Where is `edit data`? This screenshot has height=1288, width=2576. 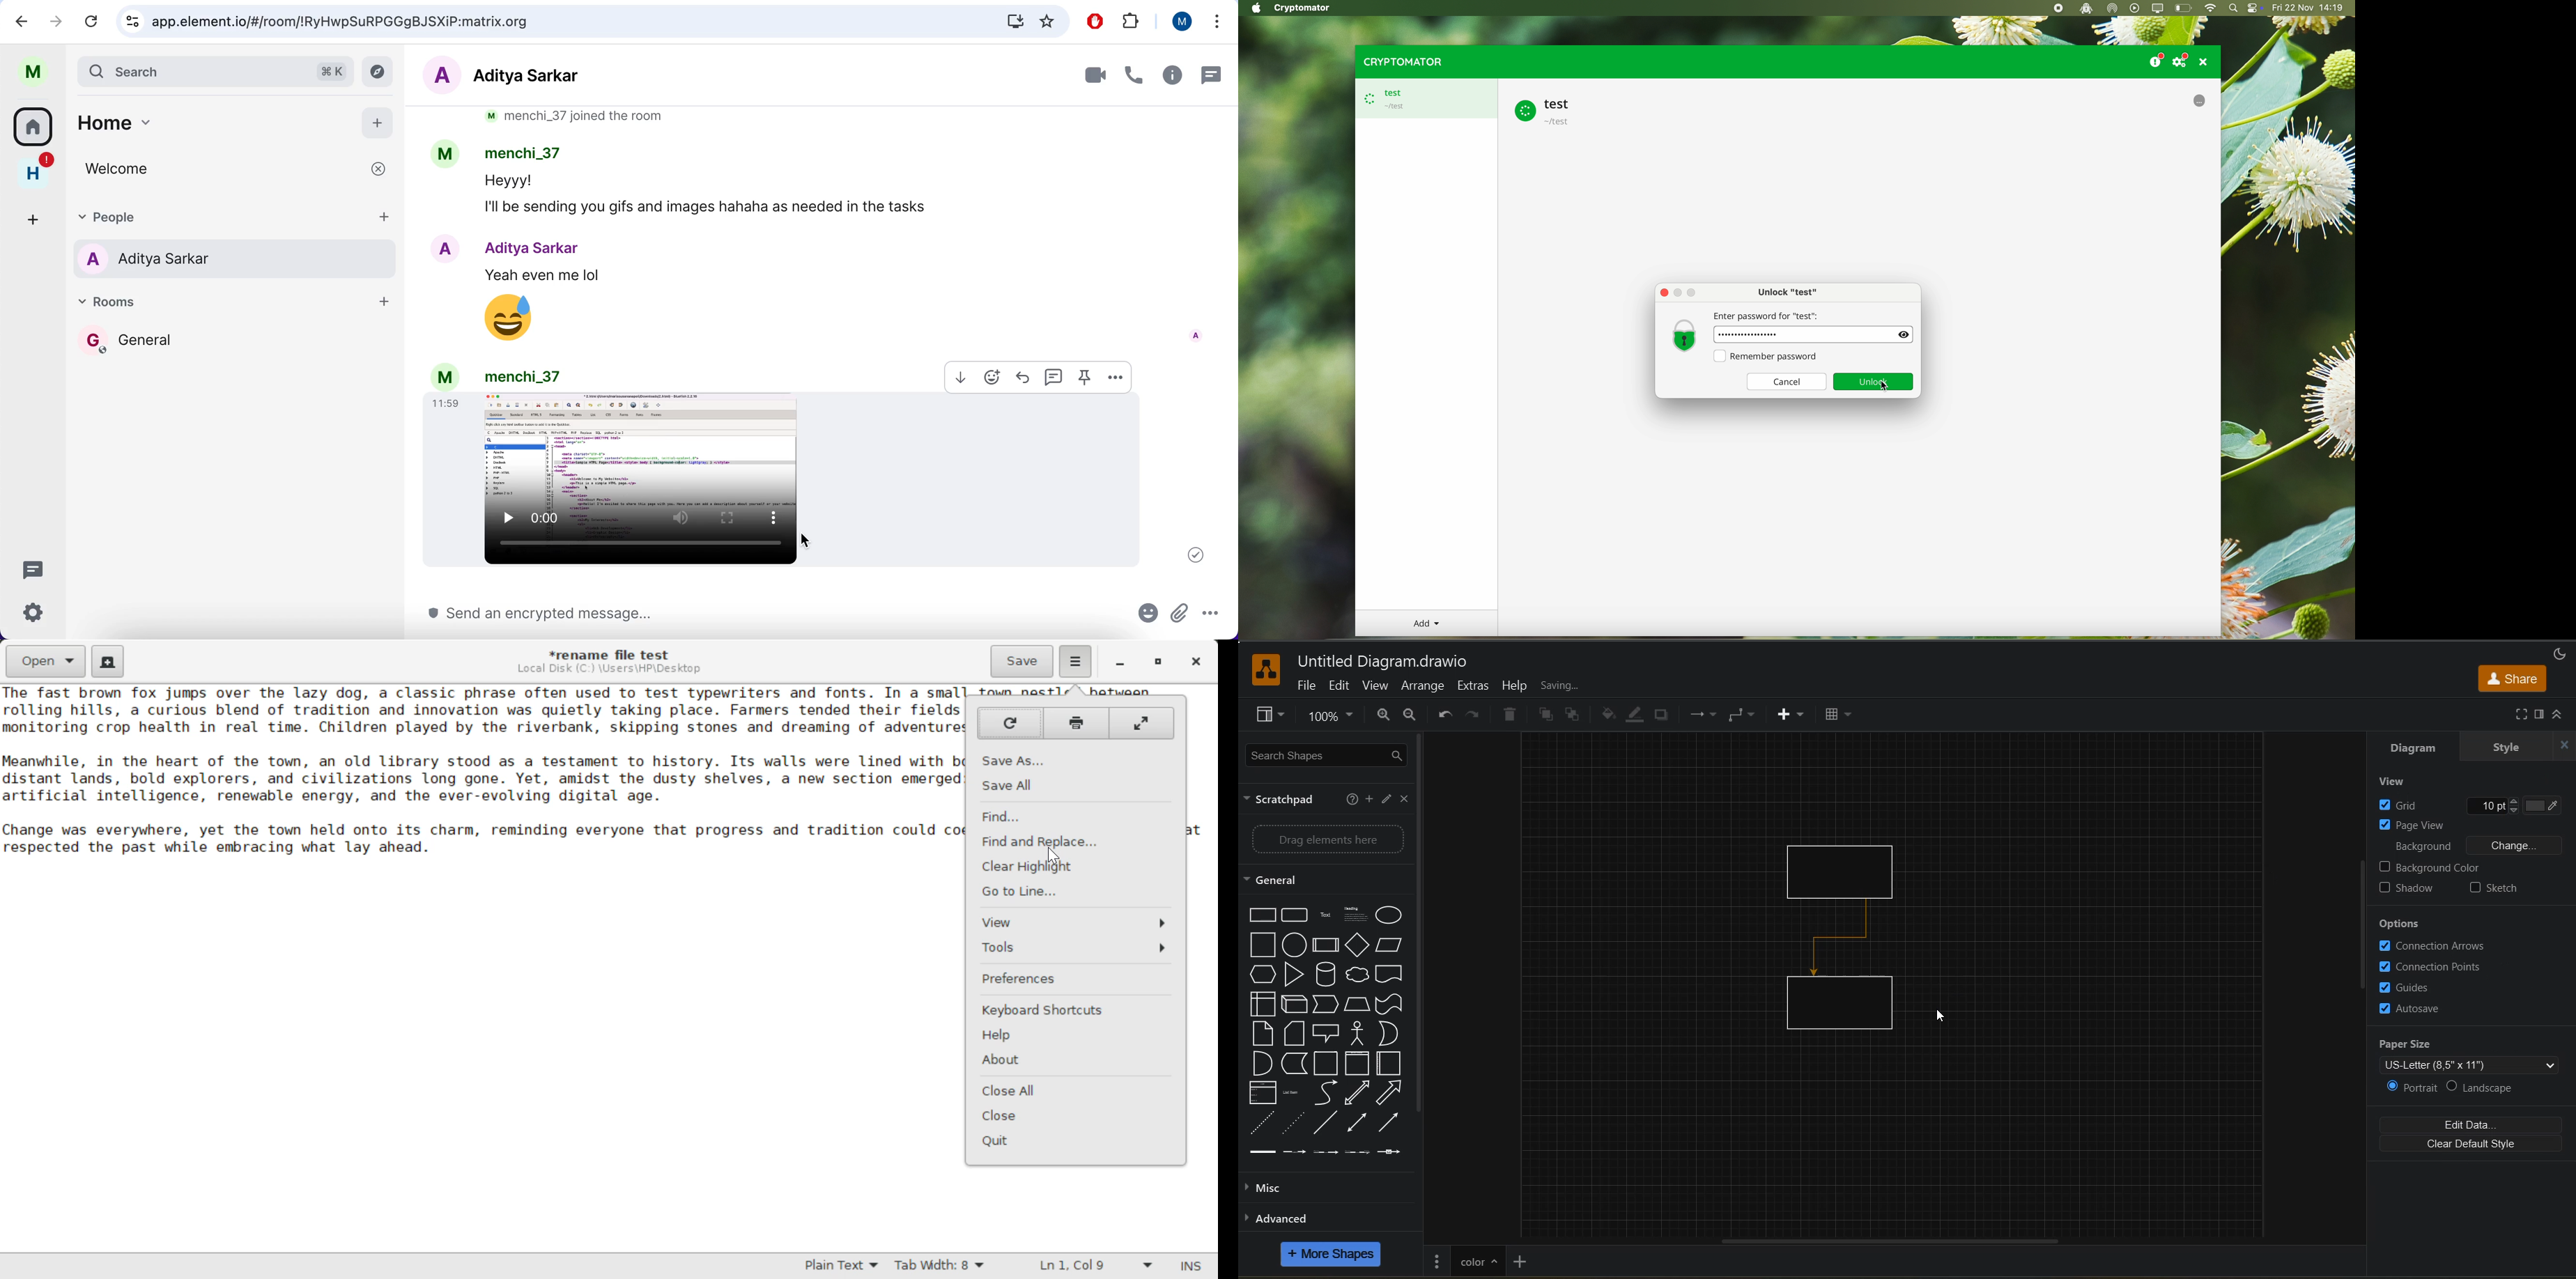 edit data is located at coordinates (2474, 1124).